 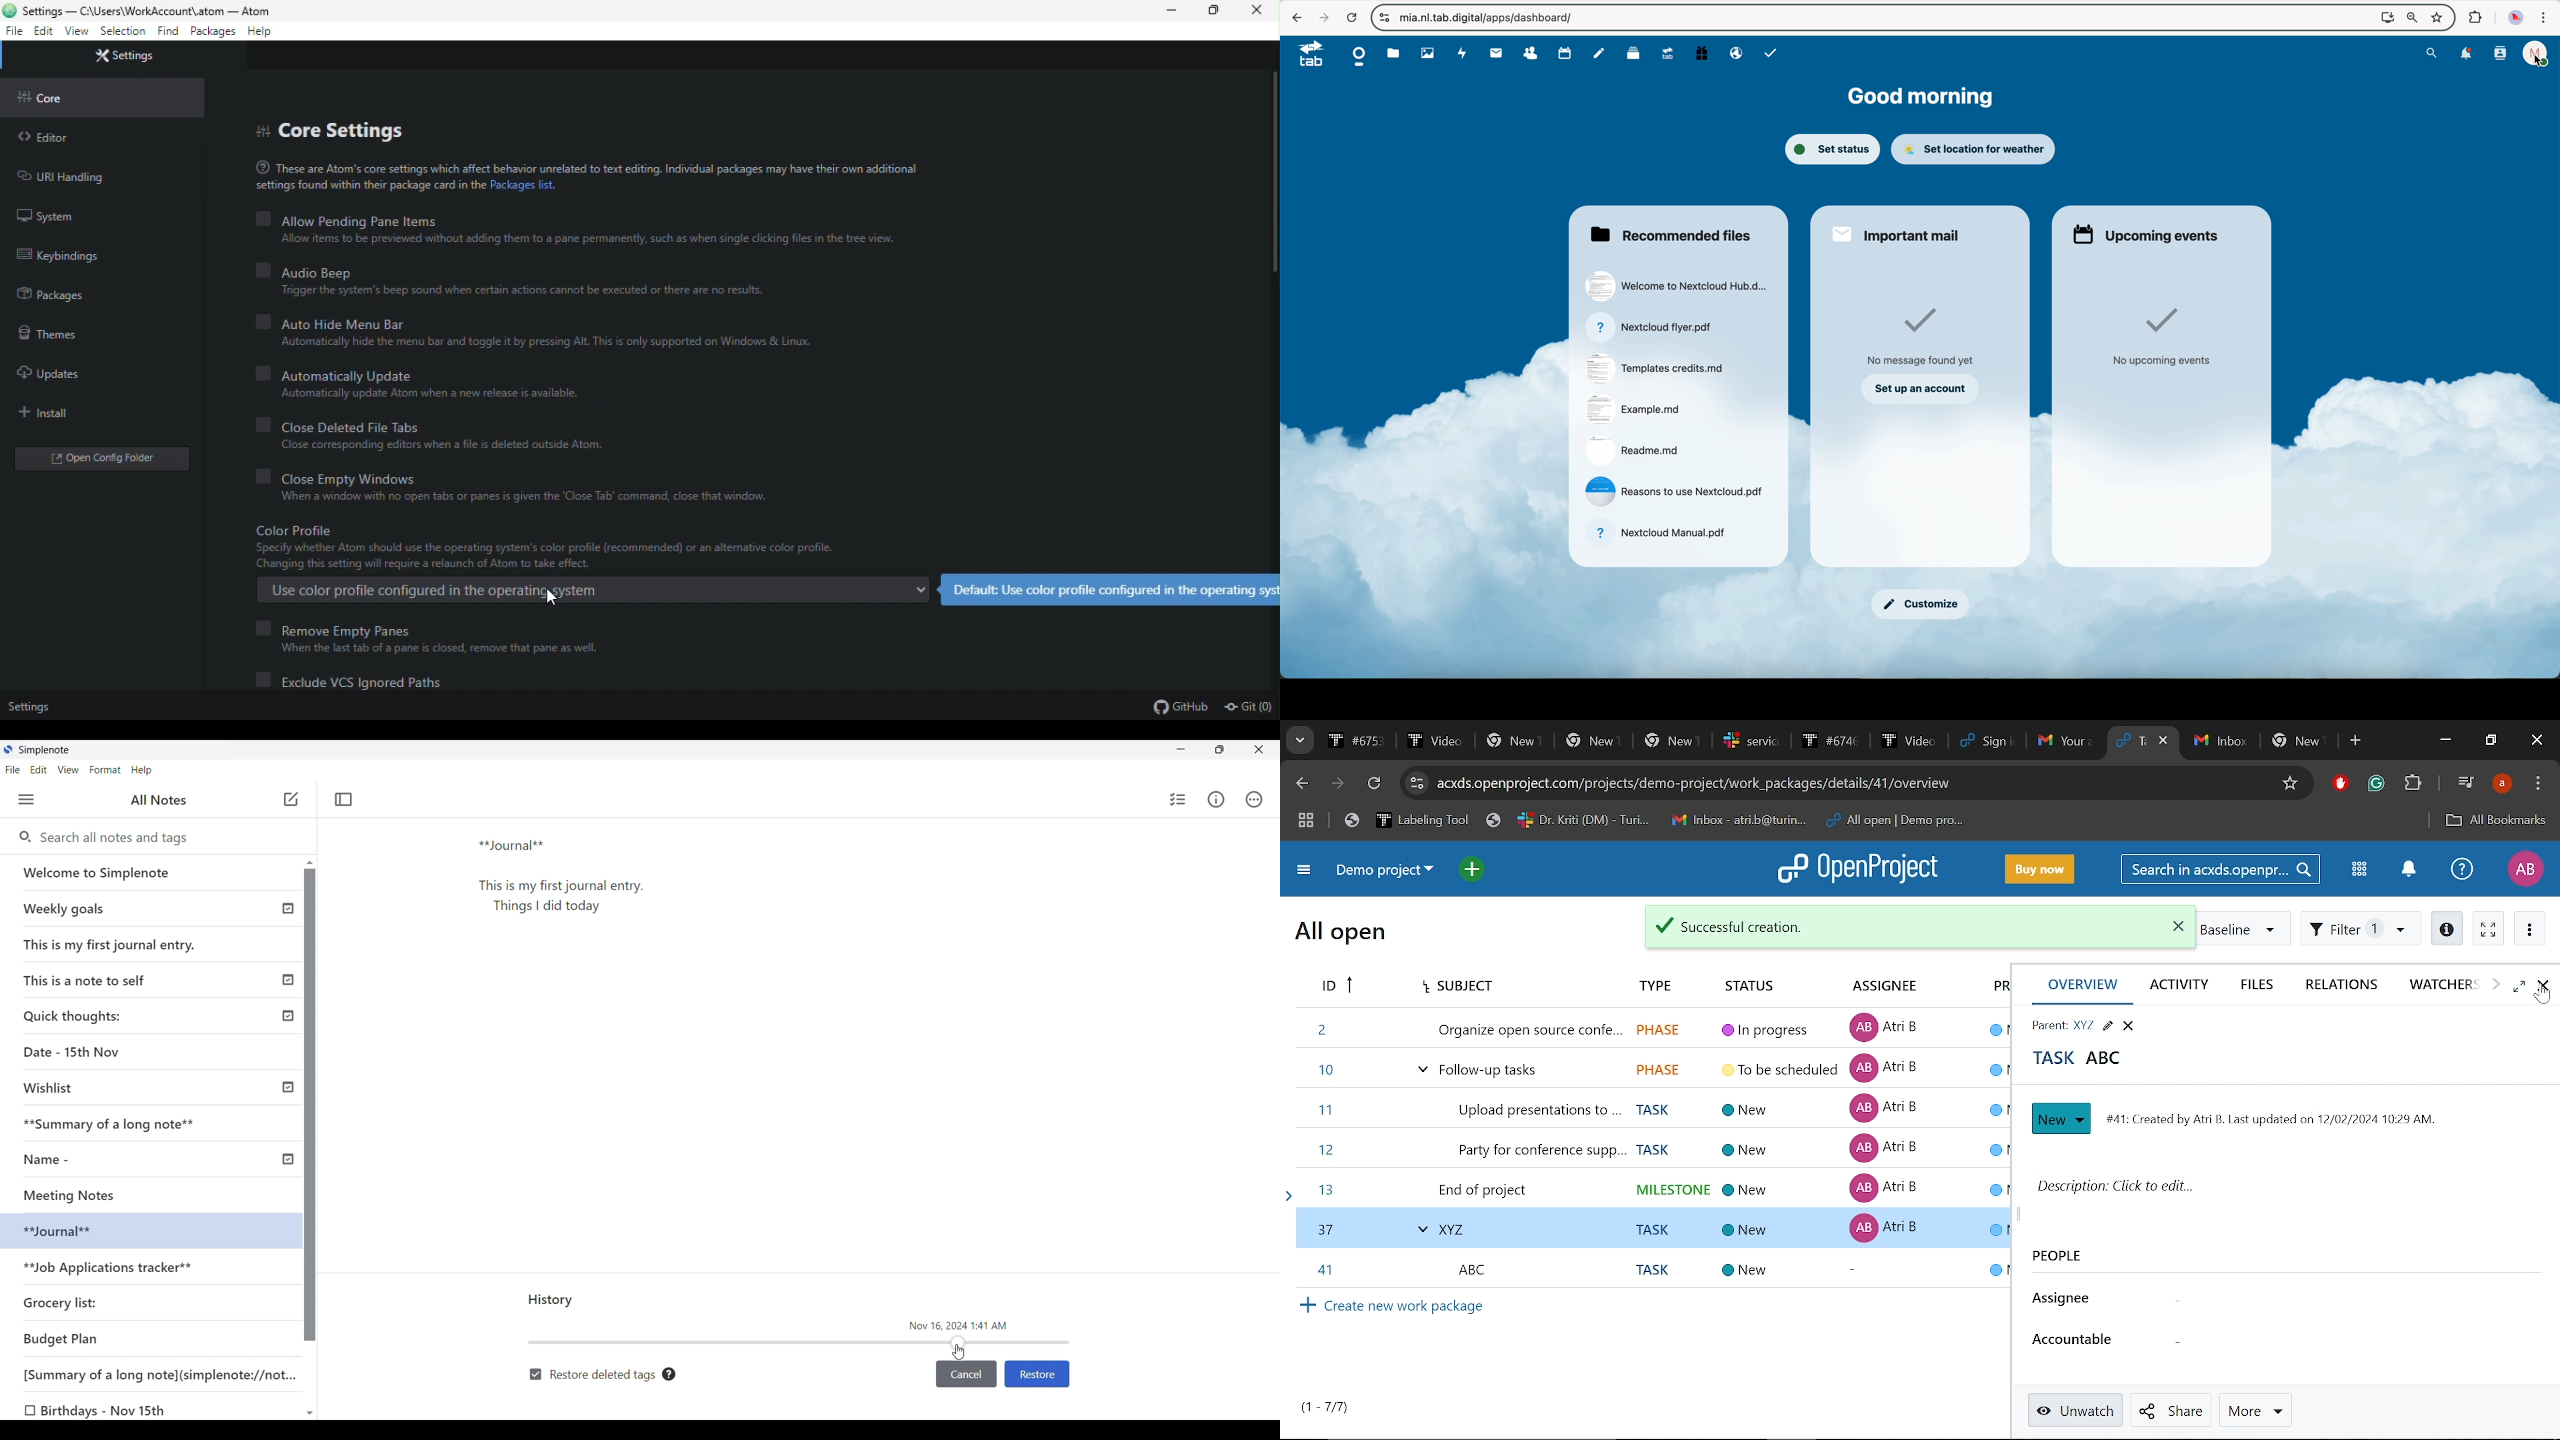 What do you see at coordinates (2533, 53) in the screenshot?
I see `profile` at bounding box center [2533, 53].